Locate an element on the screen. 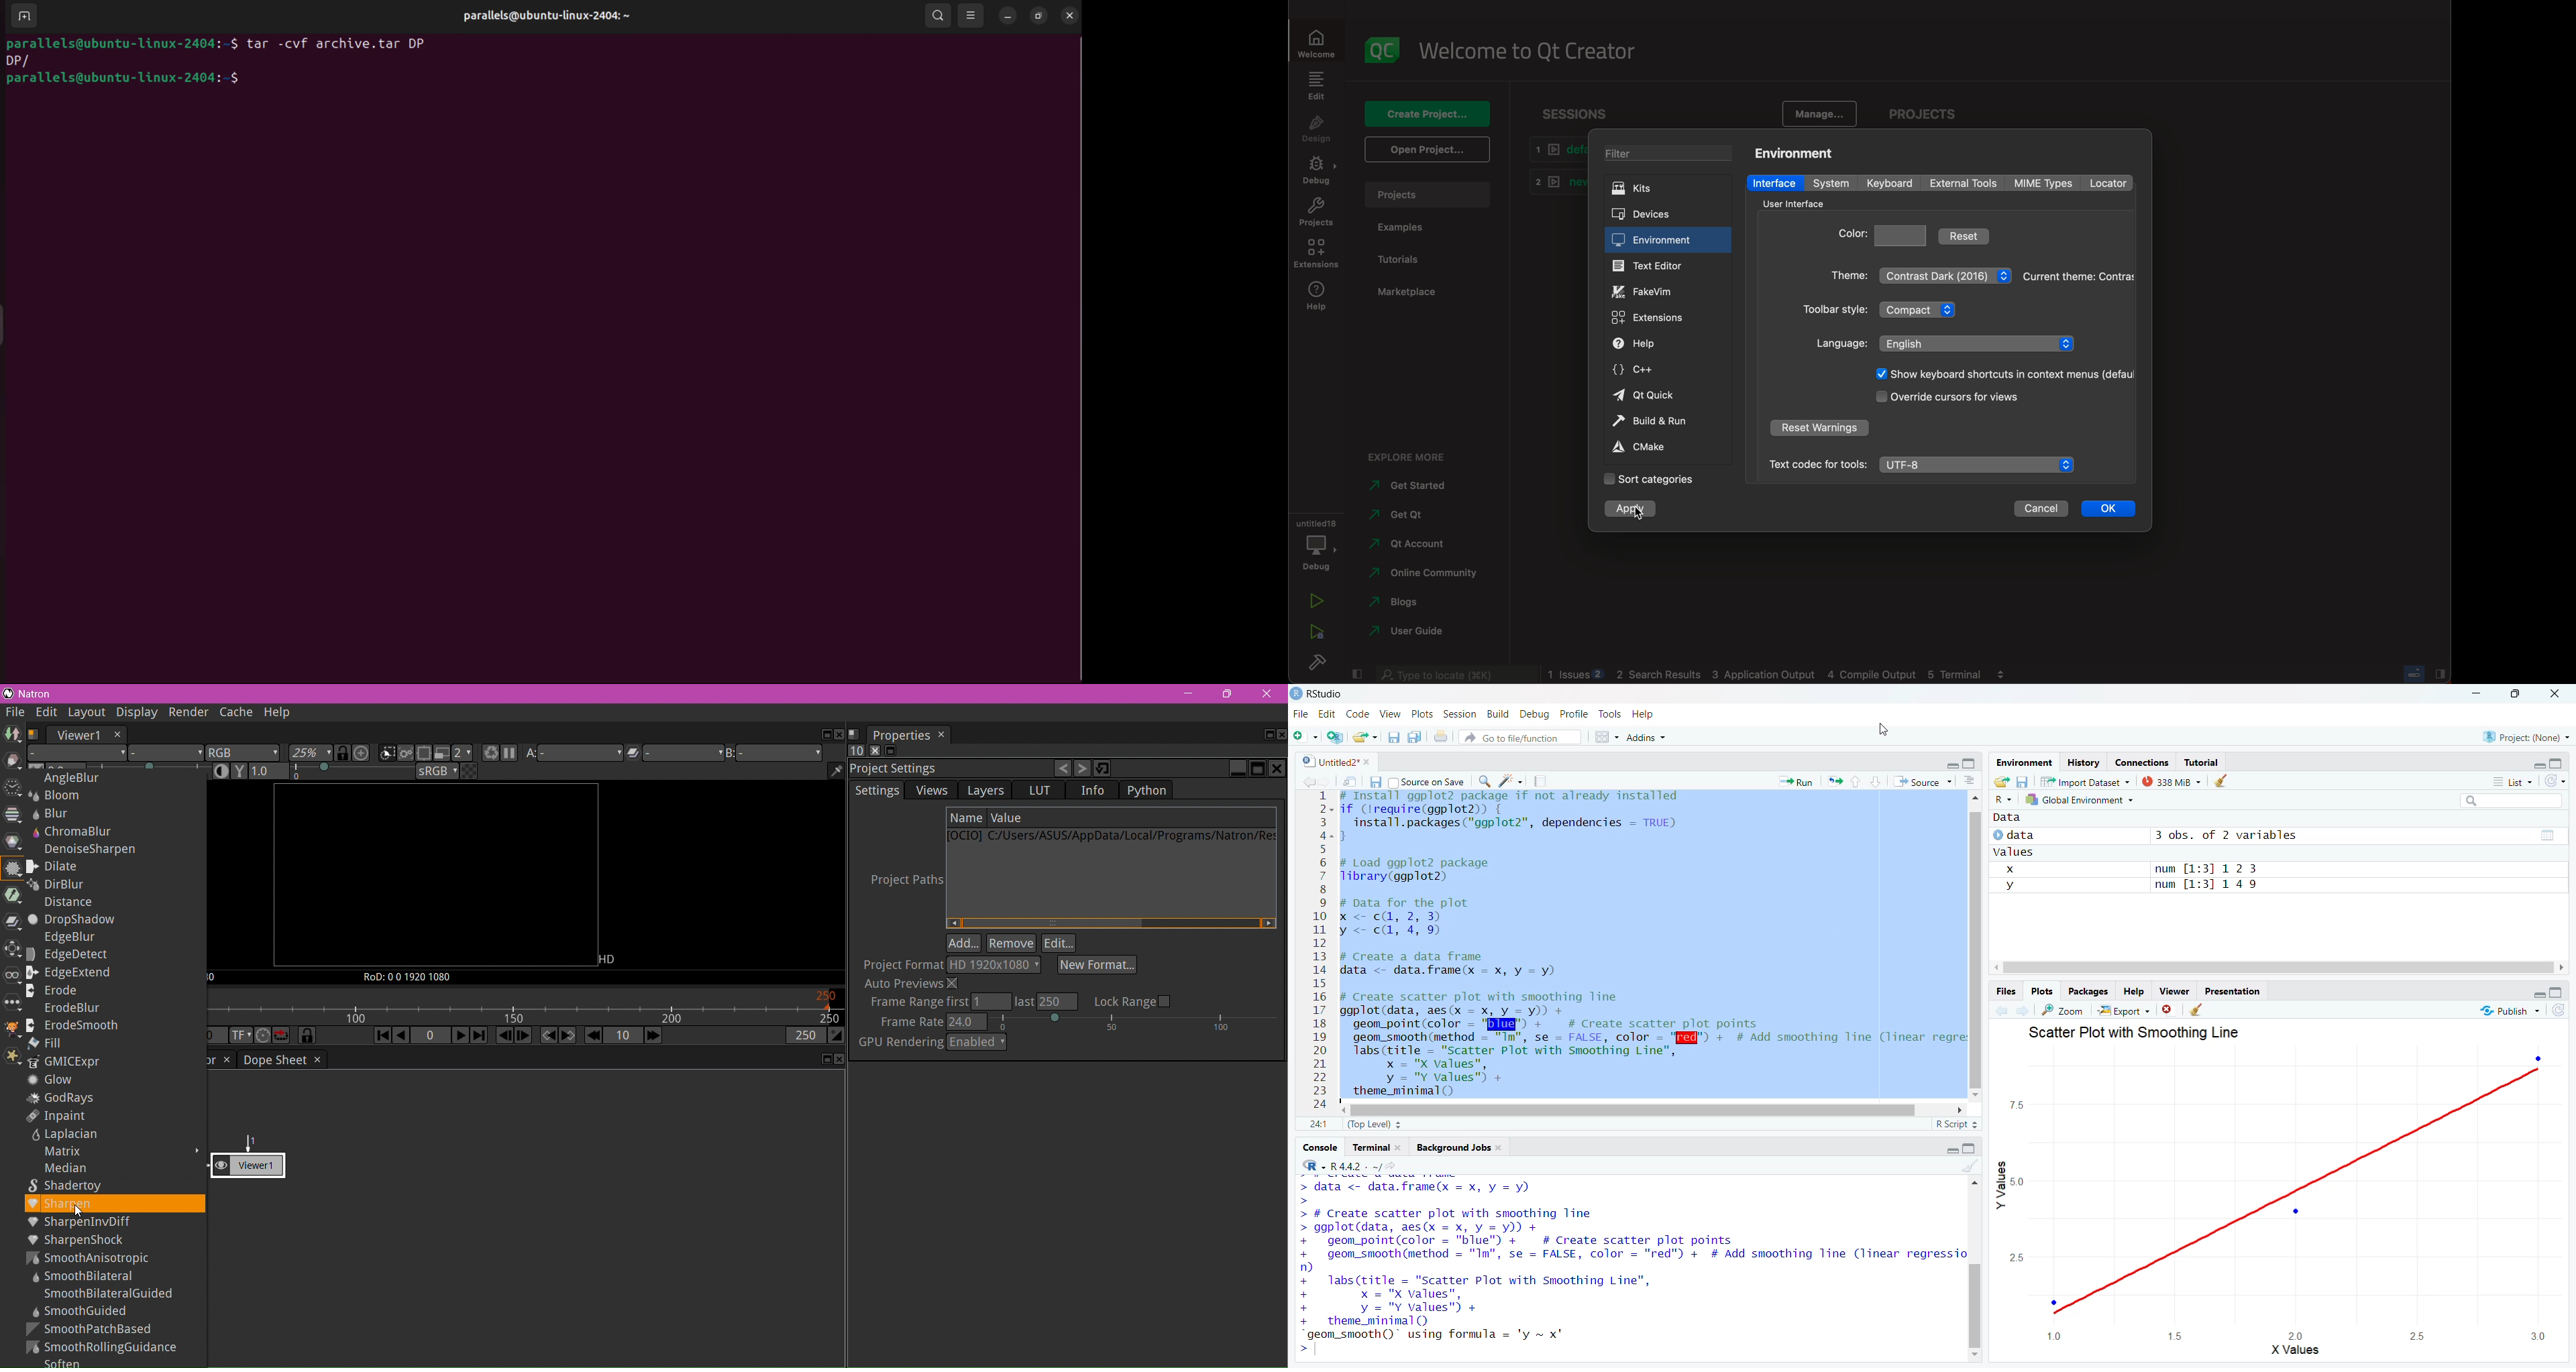 This screenshot has width=2576, height=1372. 1:1 is located at coordinates (1318, 1124).